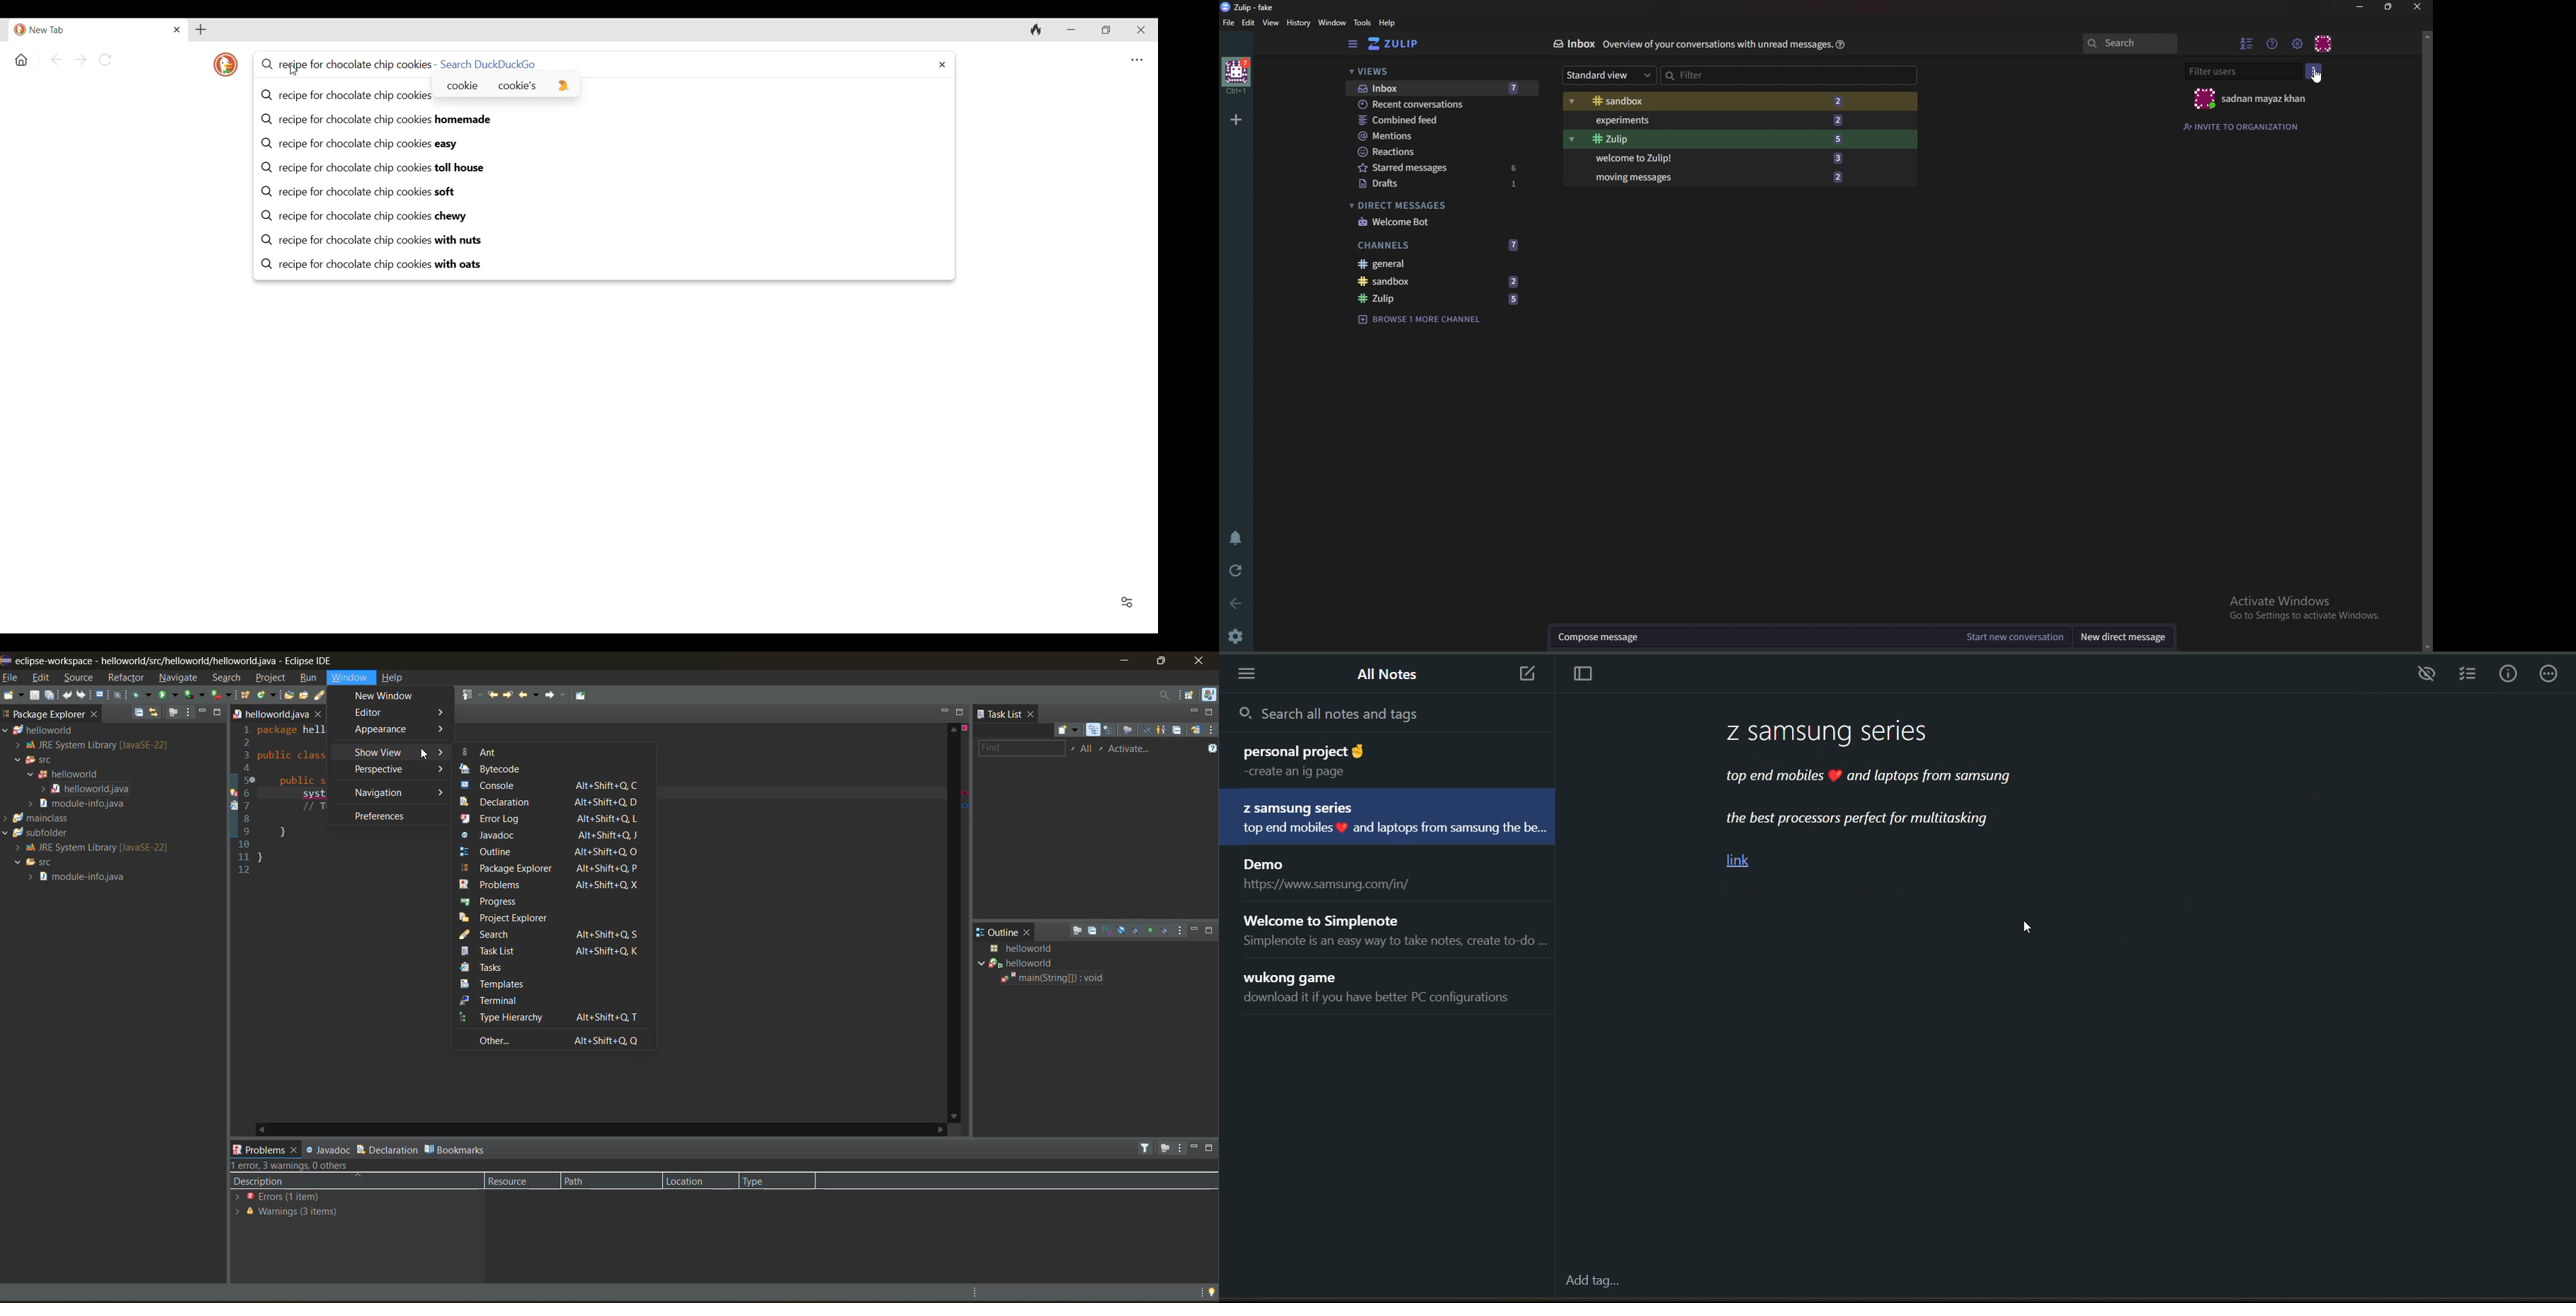 The width and height of the screenshot is (2576, 1316). What do you see at coordinates (2465, 674) in the screenshot?
I see `insert checklist` at bounding box center [2465, 674].